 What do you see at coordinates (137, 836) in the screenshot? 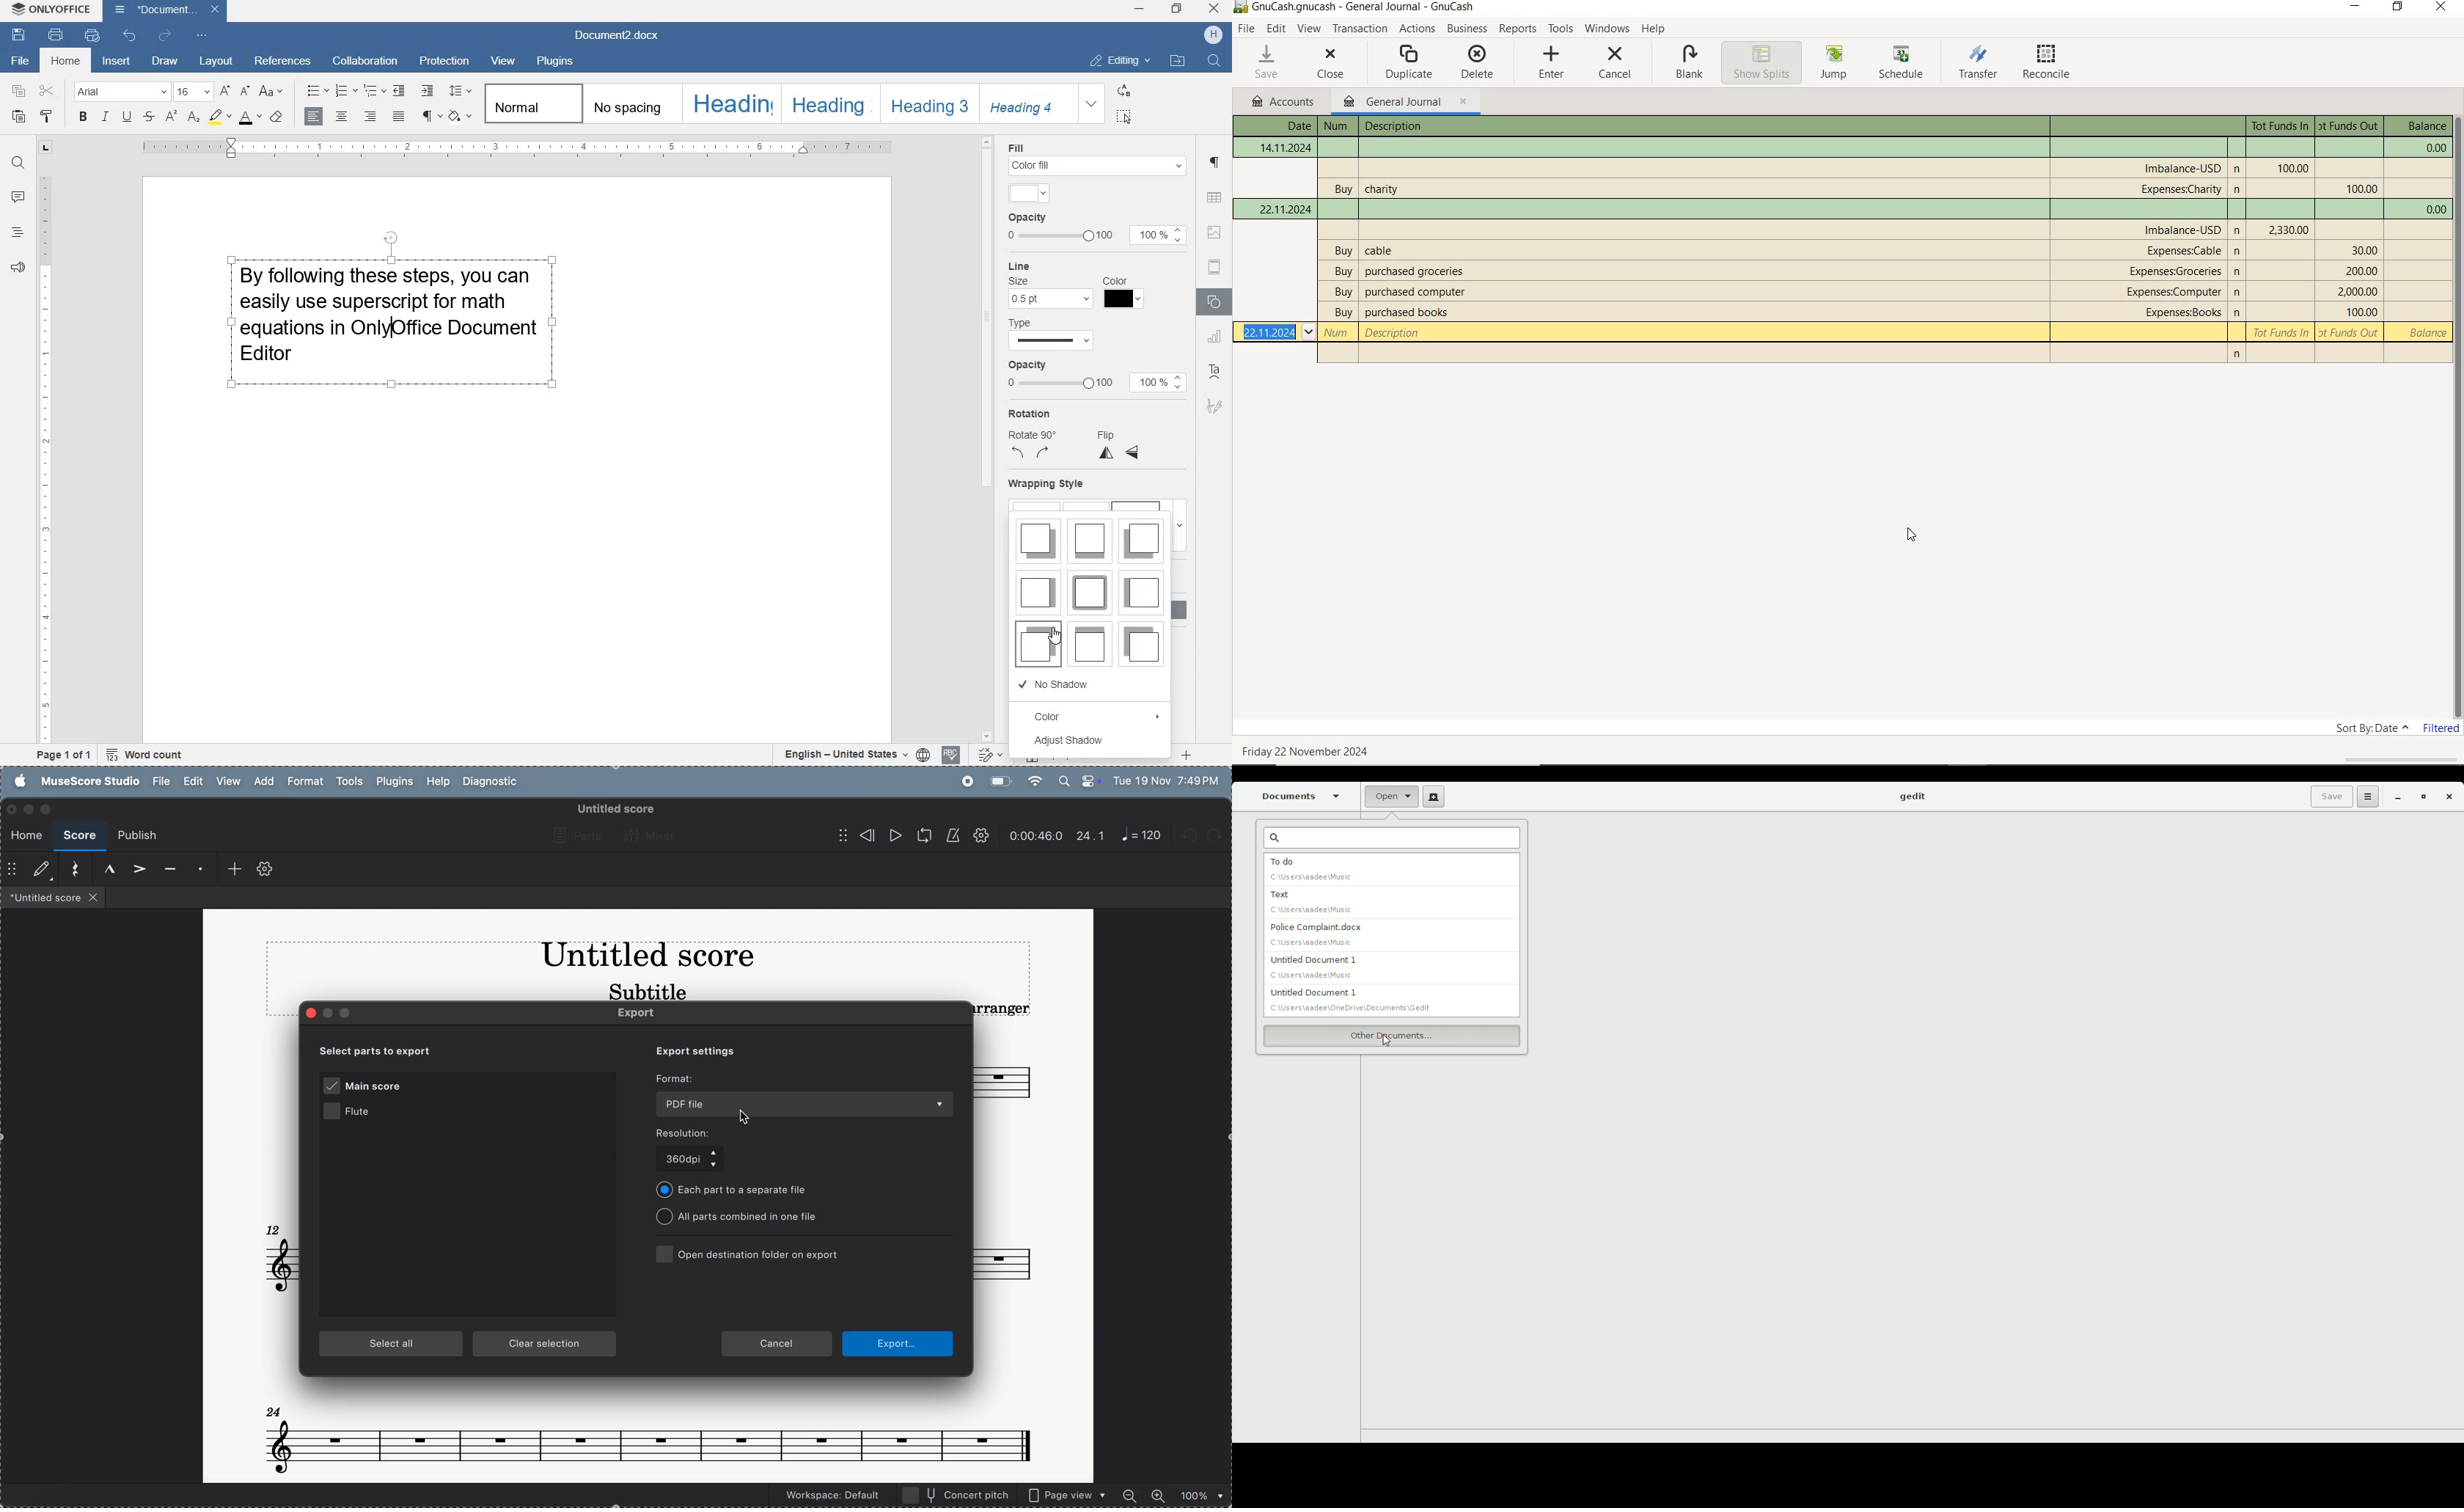
I see `publish` at bounding box center [137, 836].